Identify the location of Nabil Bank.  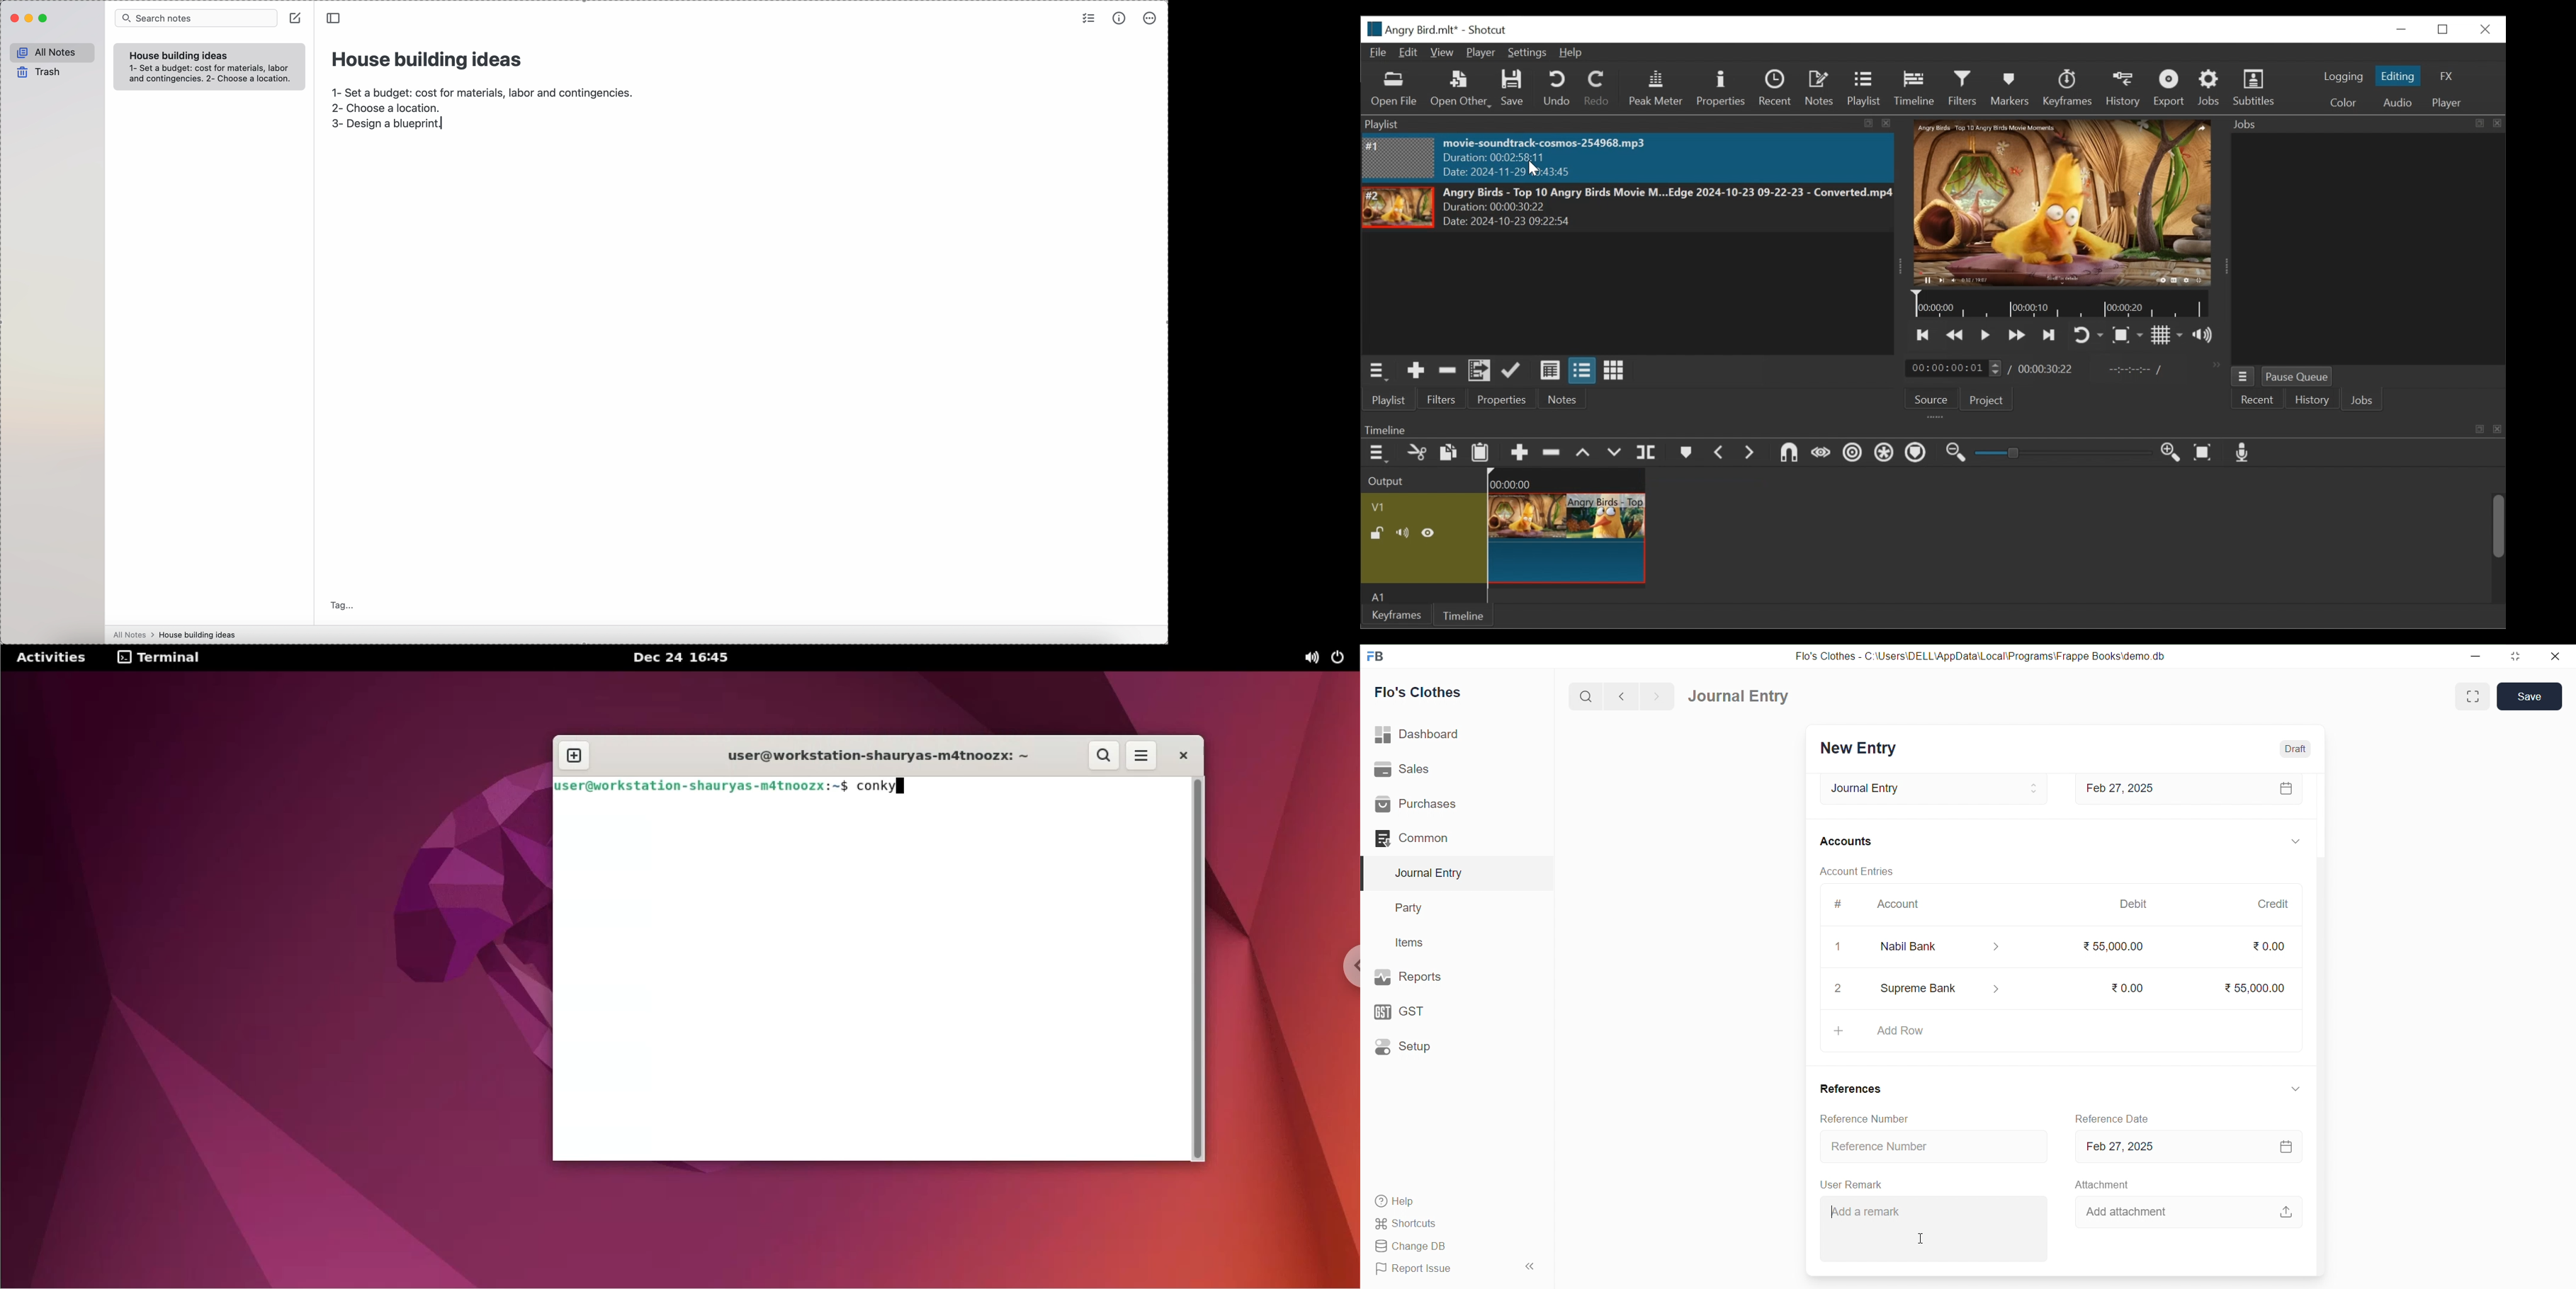
(1949, 947).